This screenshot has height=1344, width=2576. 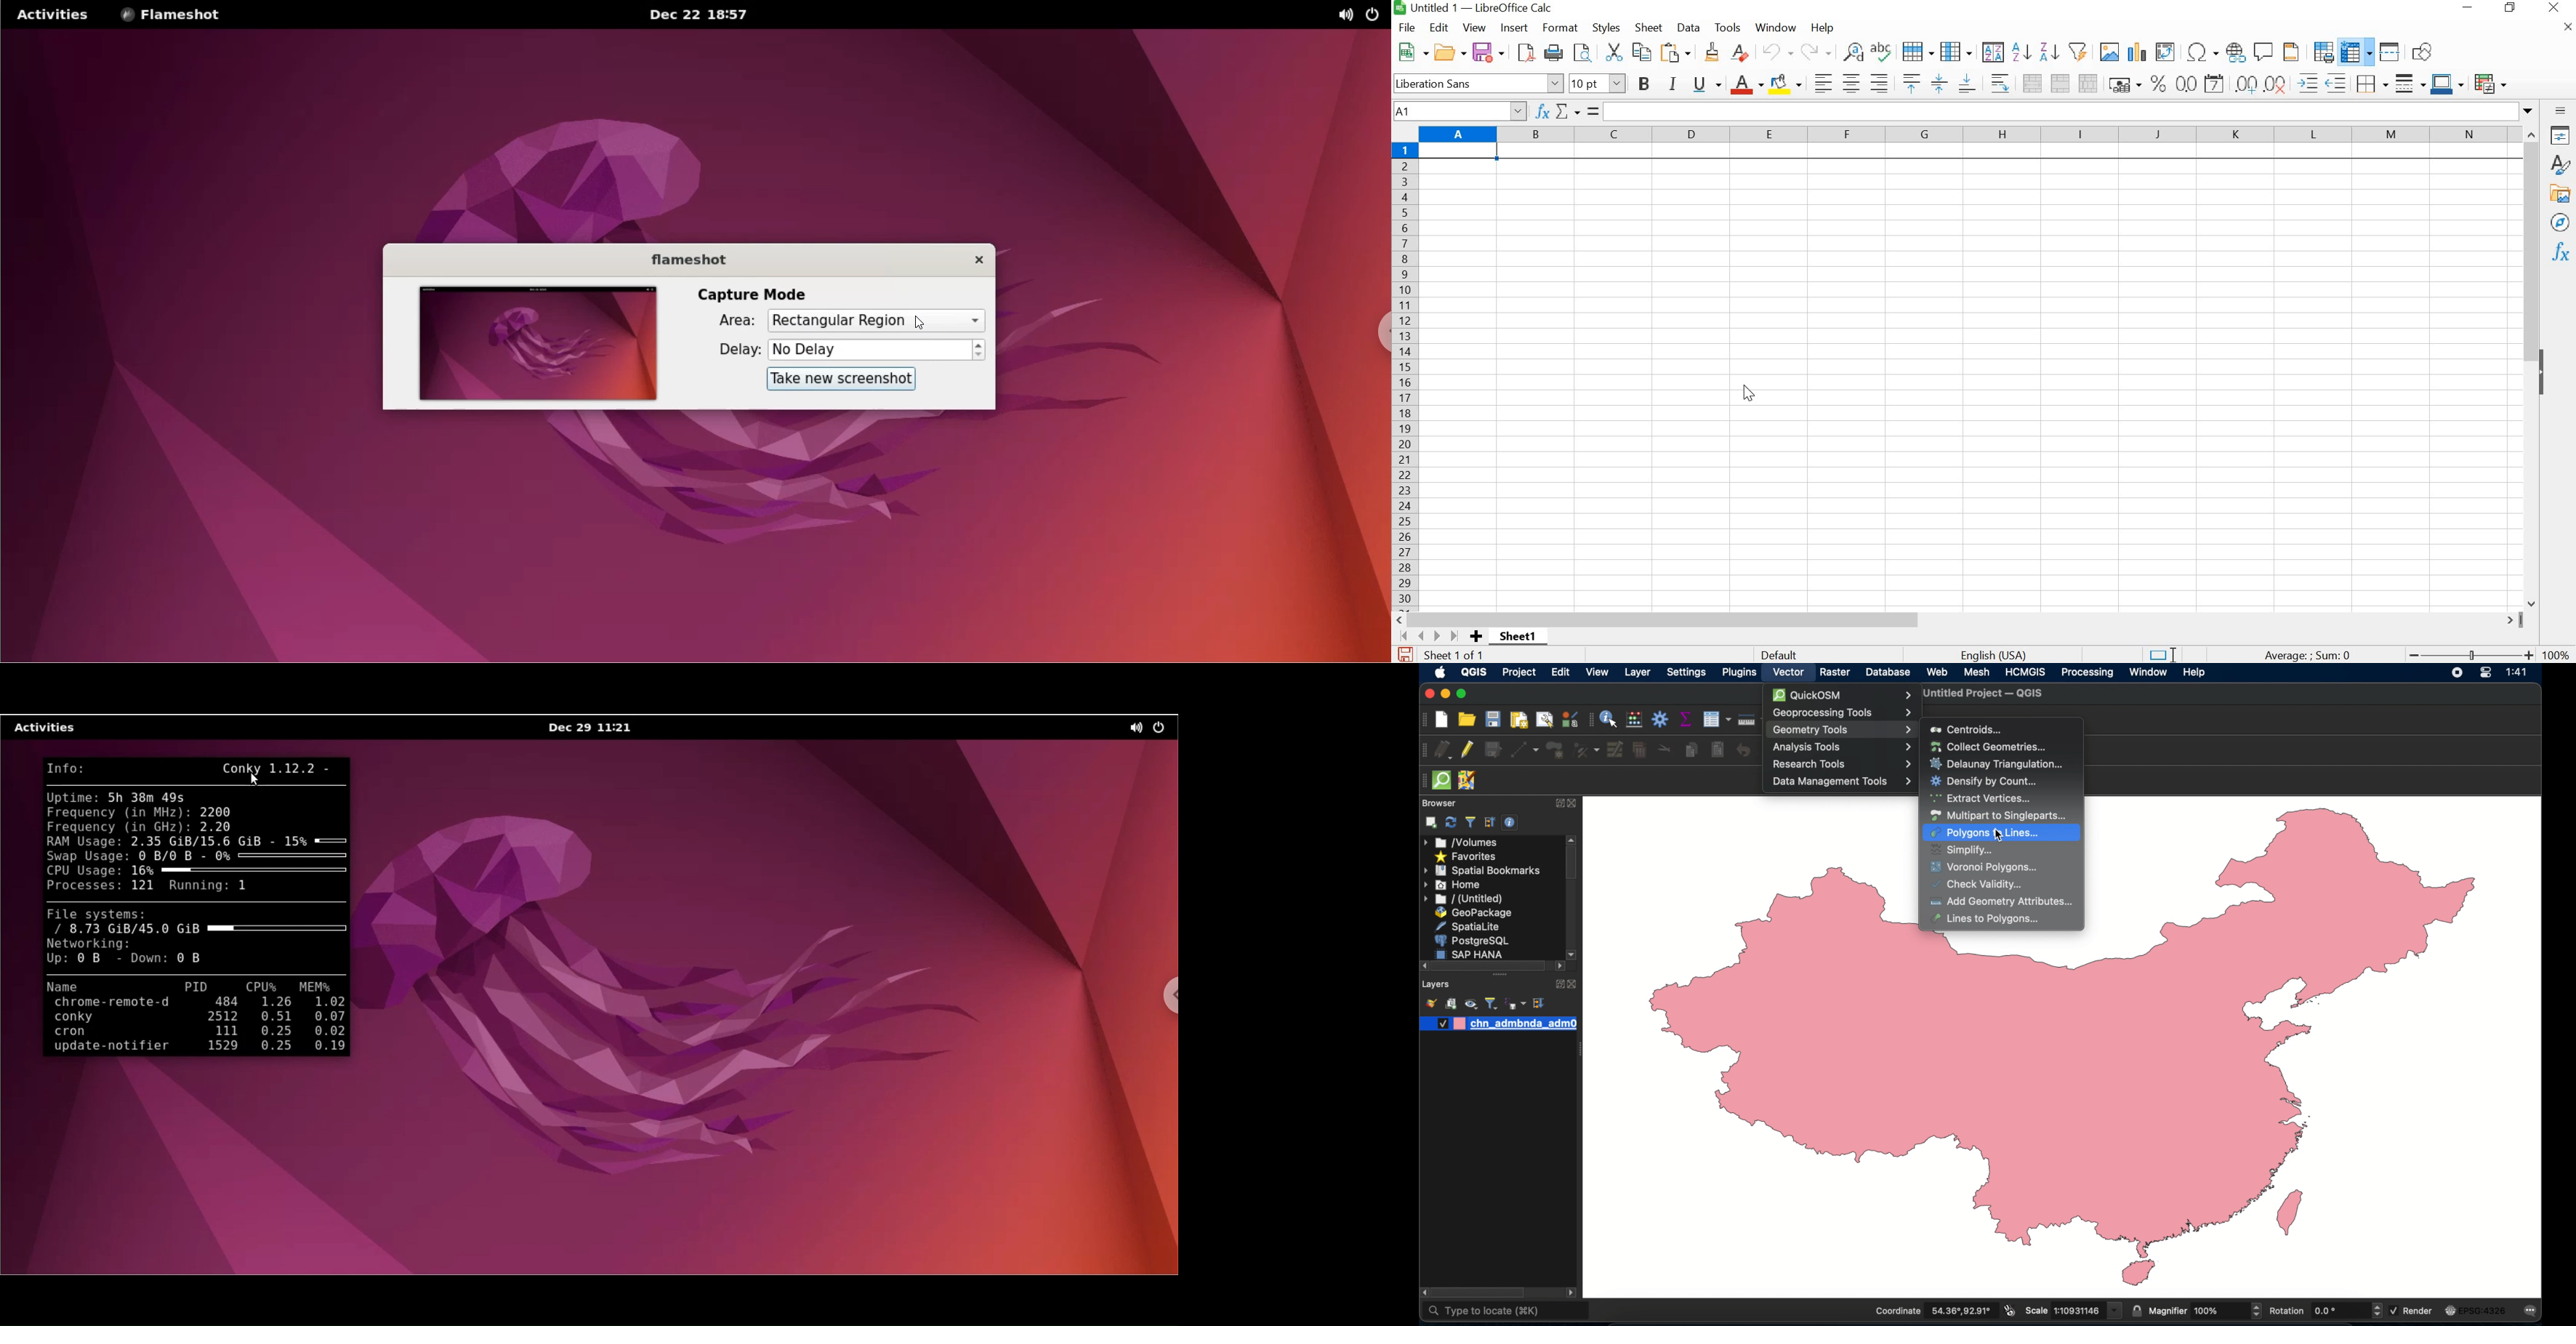 What do you see at coordinates (2561, 135) in the screenshot?
I see `PROPERTIES` at bounding box center [2561, 135].